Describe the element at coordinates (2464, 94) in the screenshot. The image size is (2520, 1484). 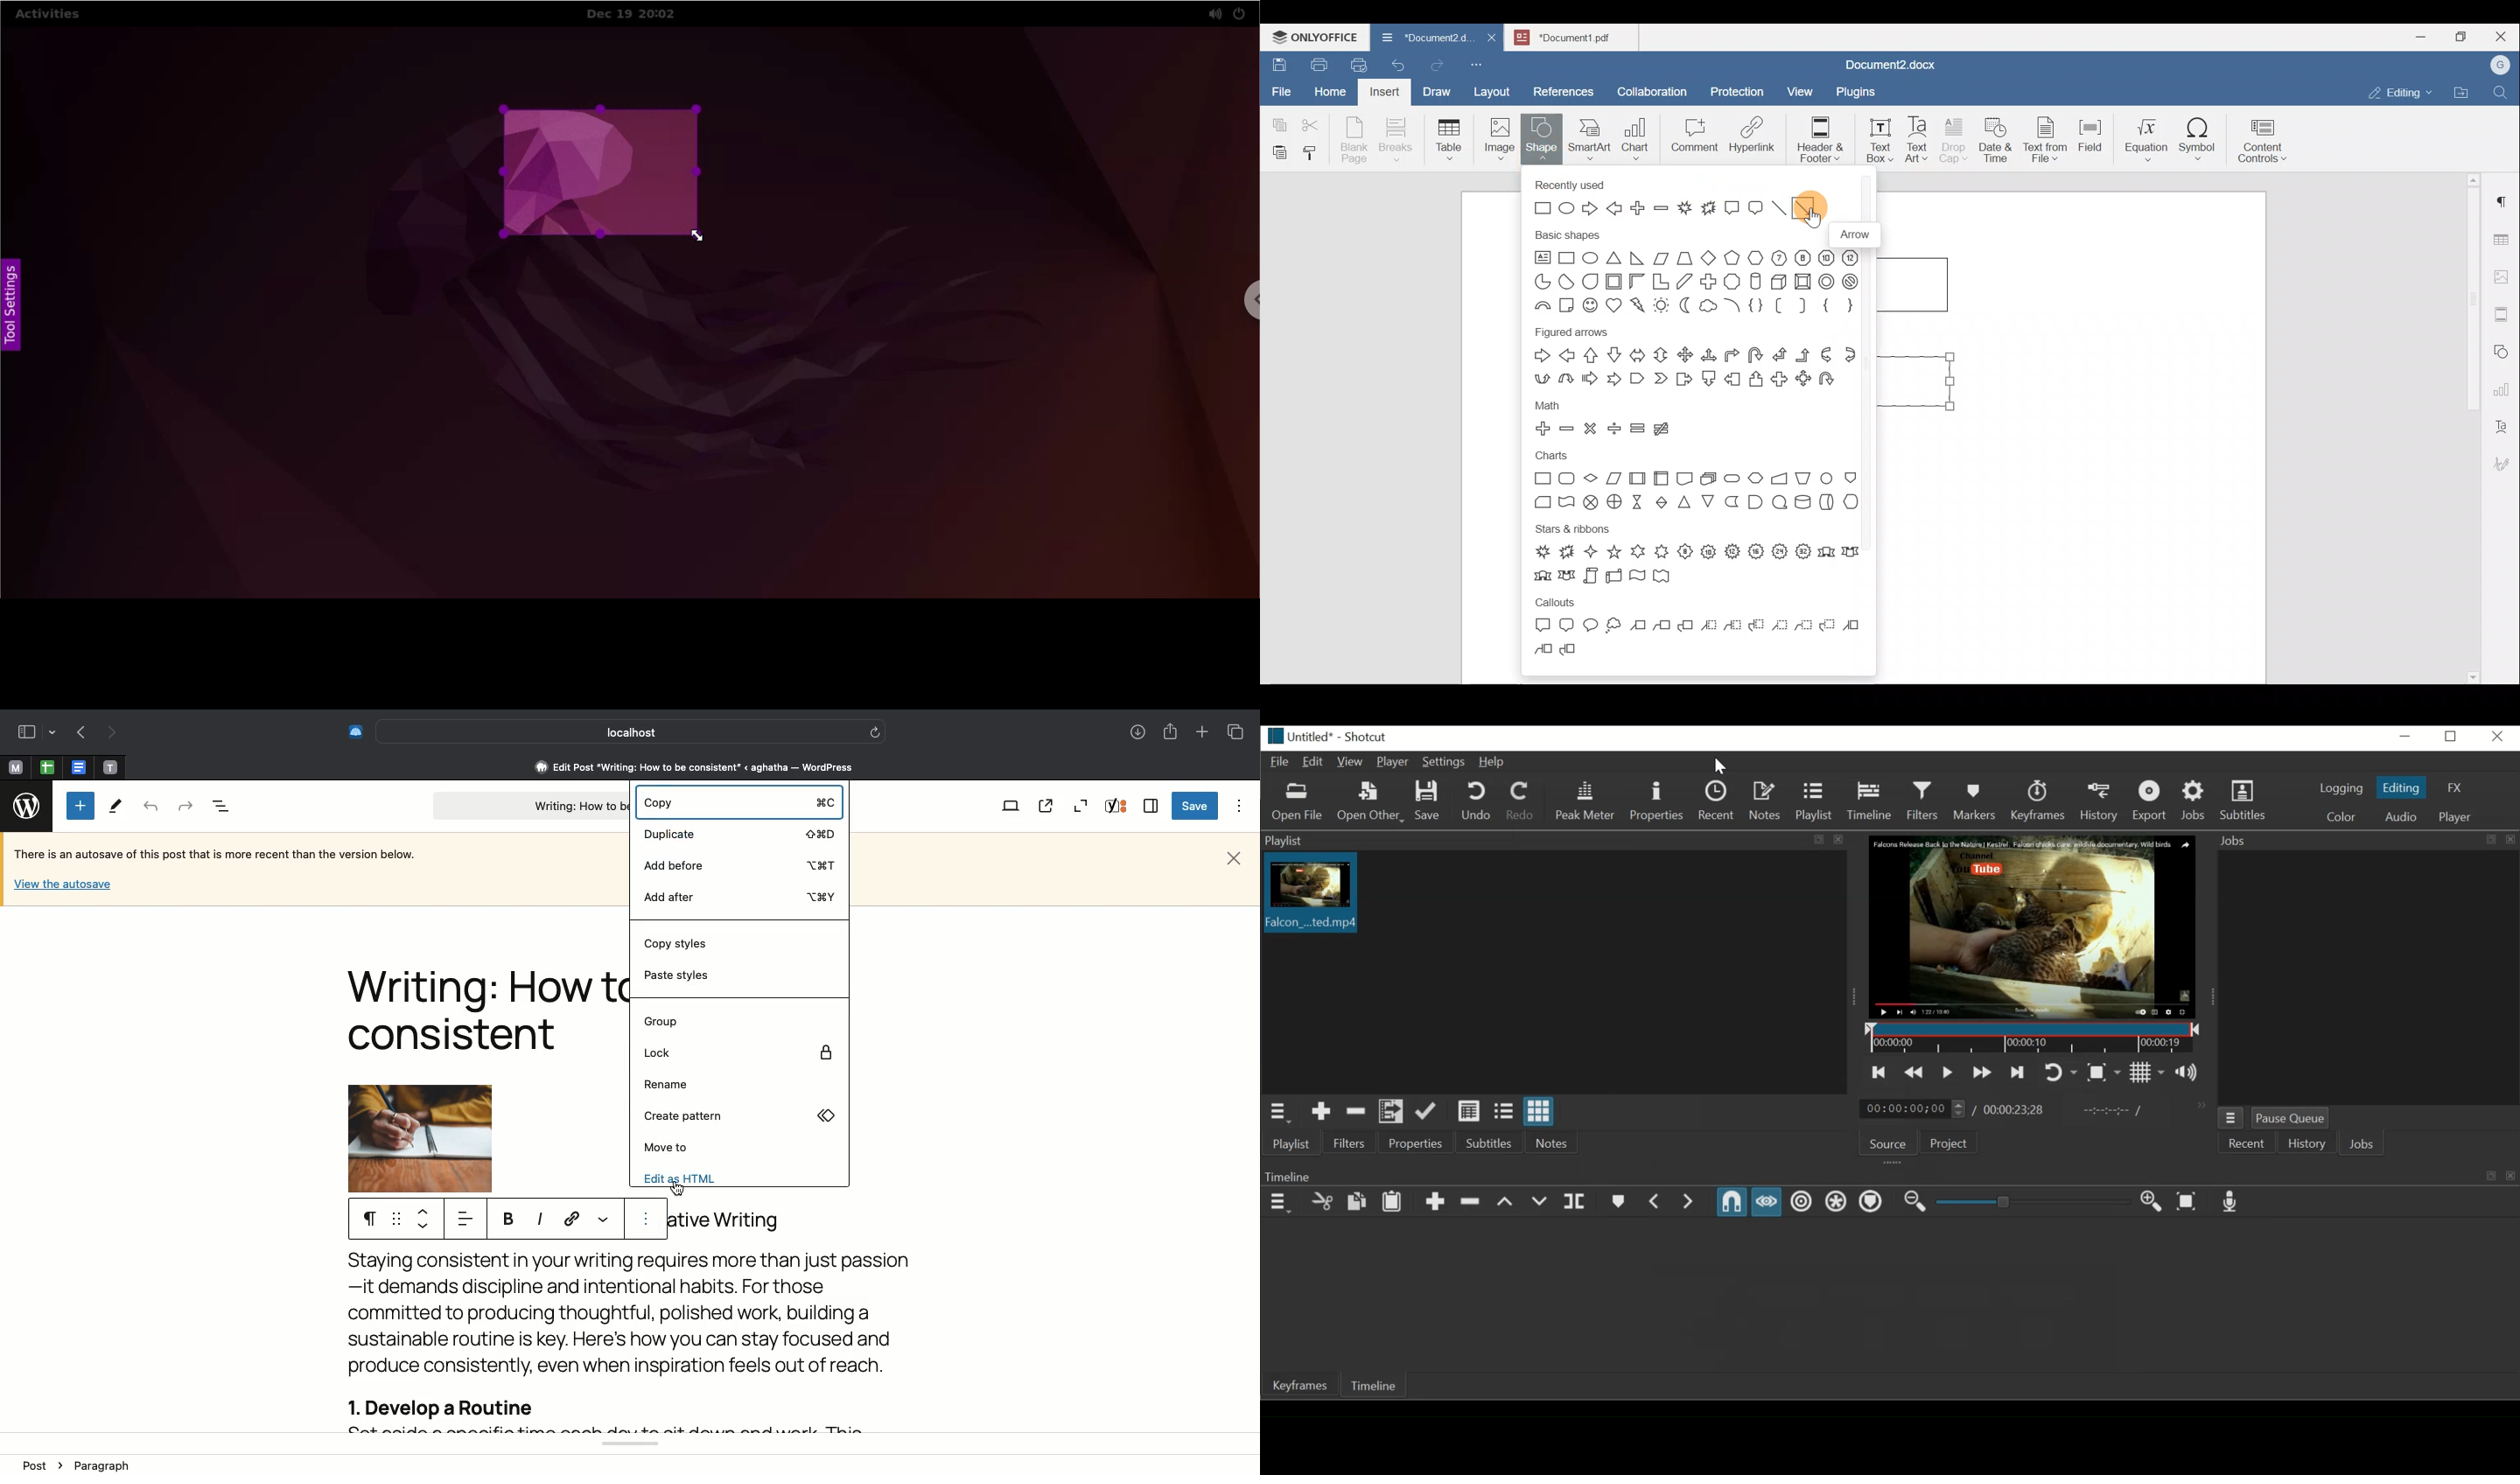
I see `Open file location` at that location.